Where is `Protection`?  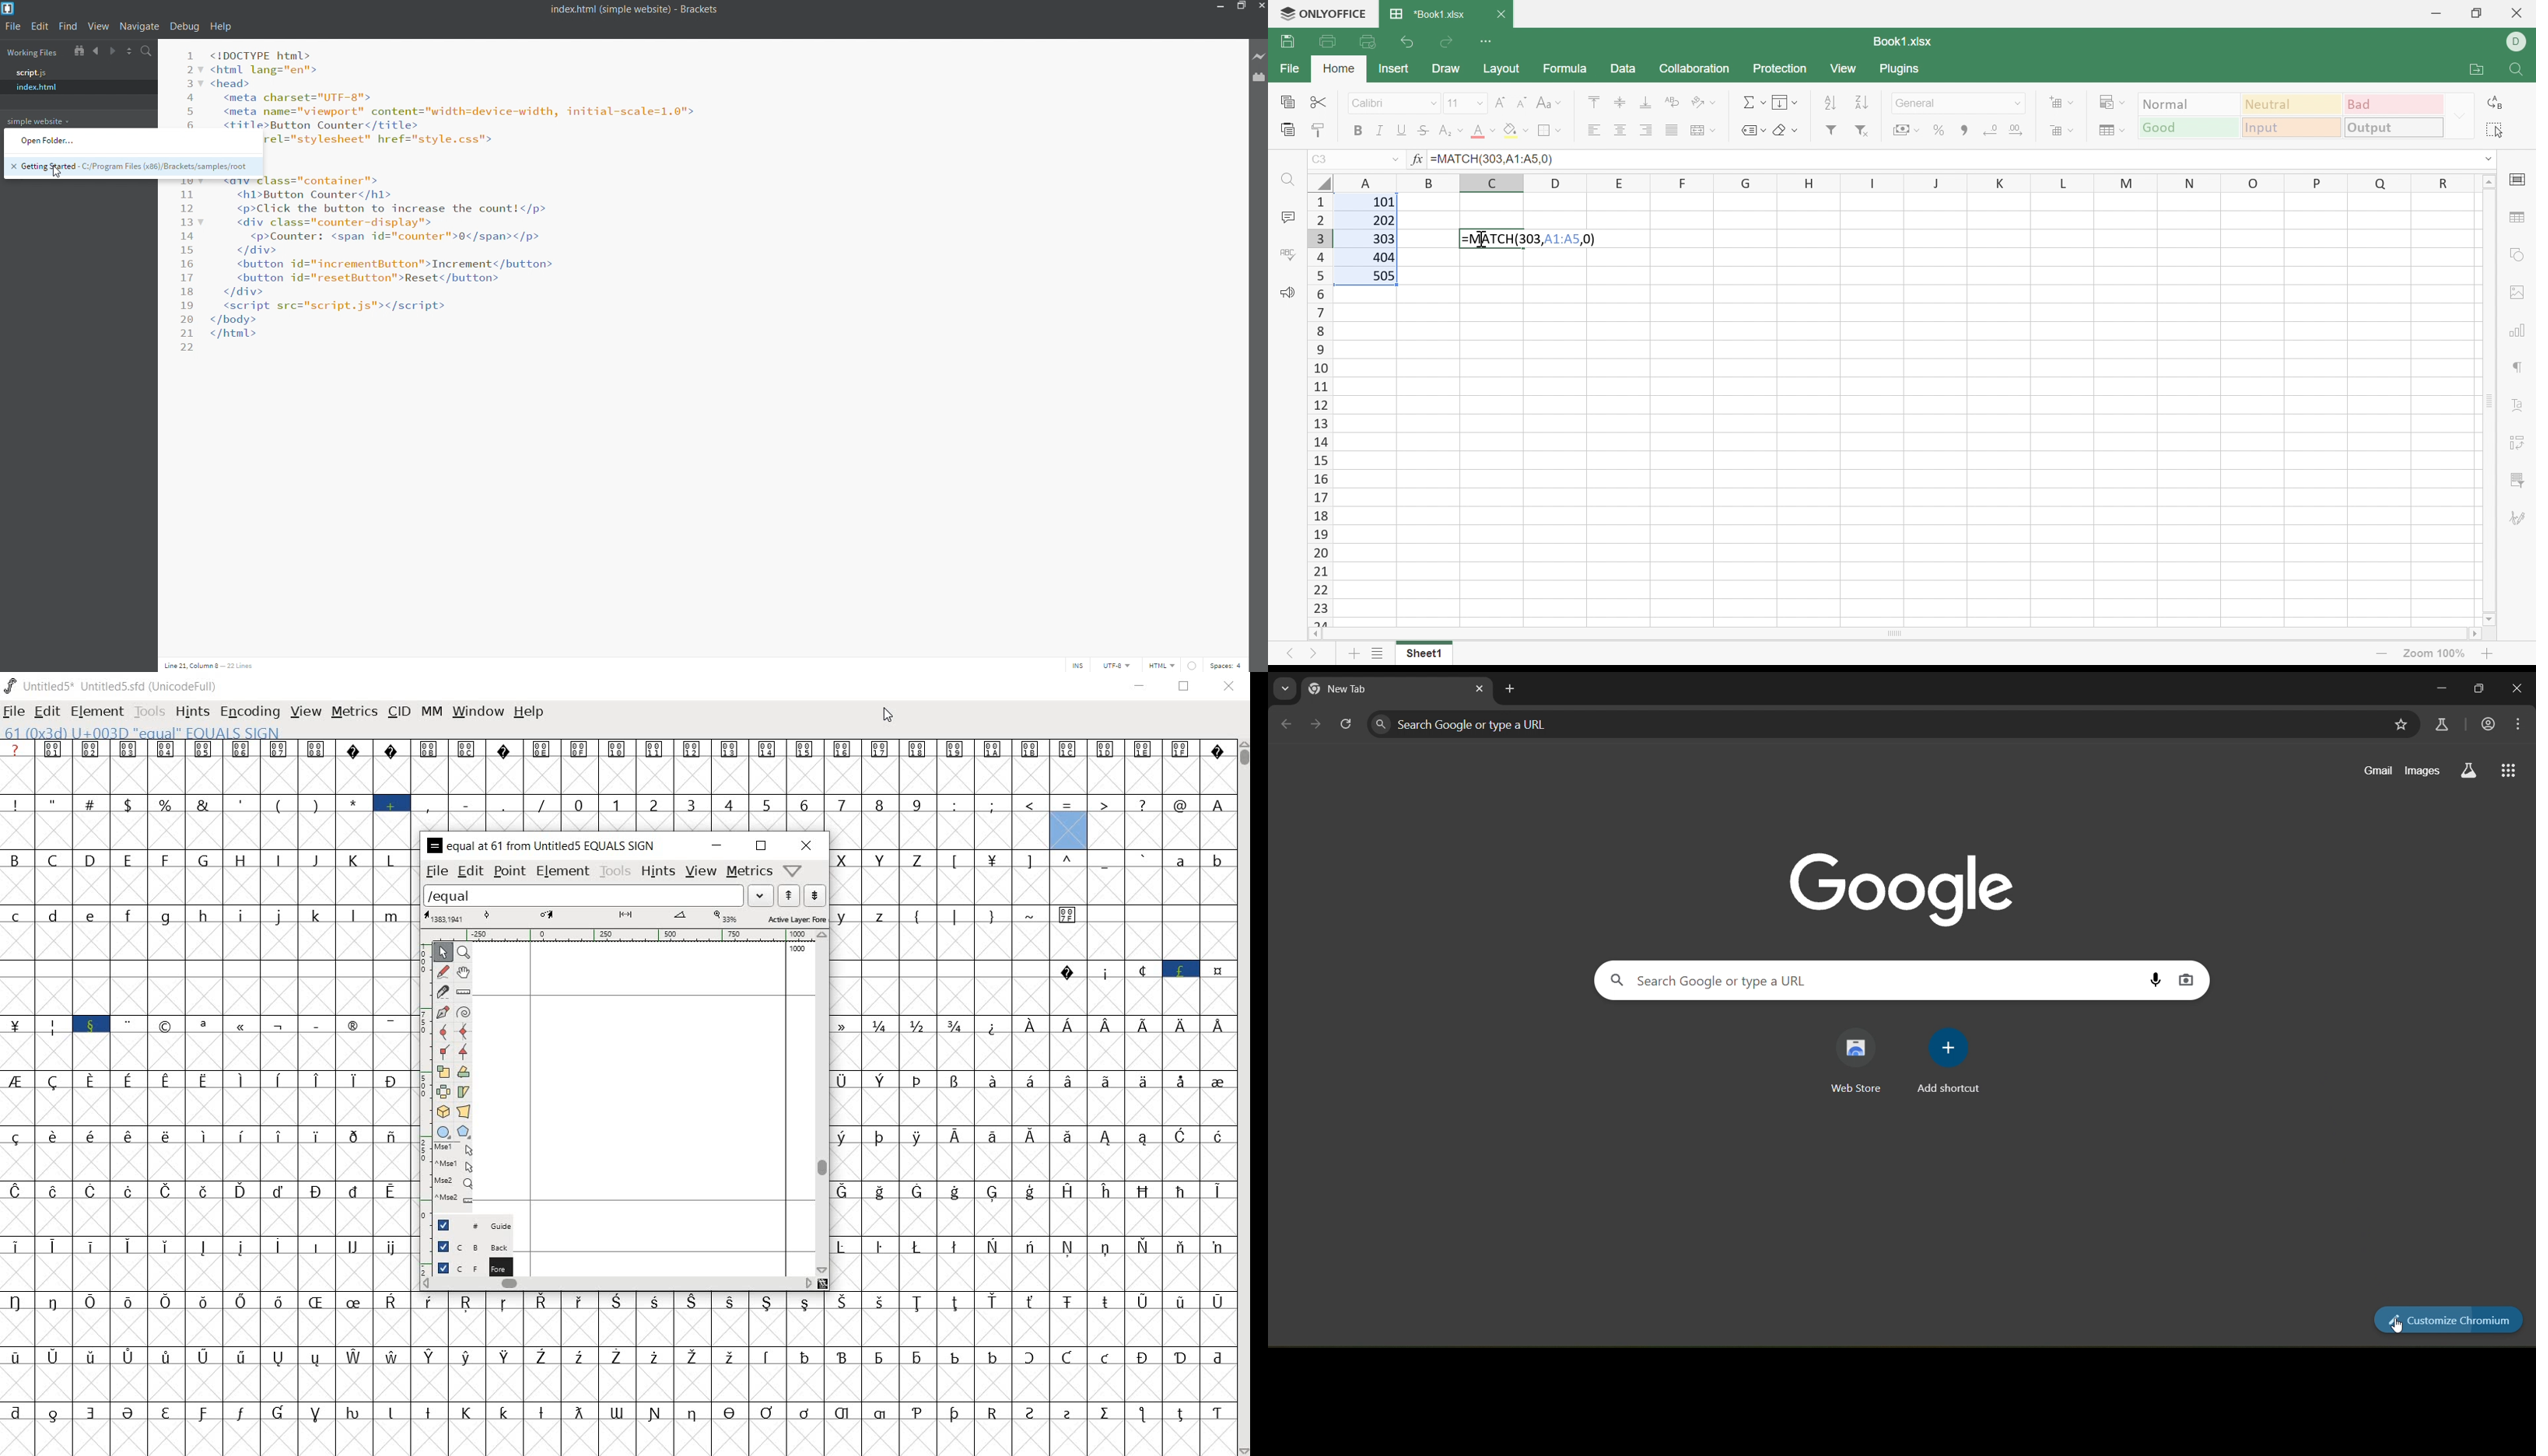
Protection is located at coordinates (1779, 69).